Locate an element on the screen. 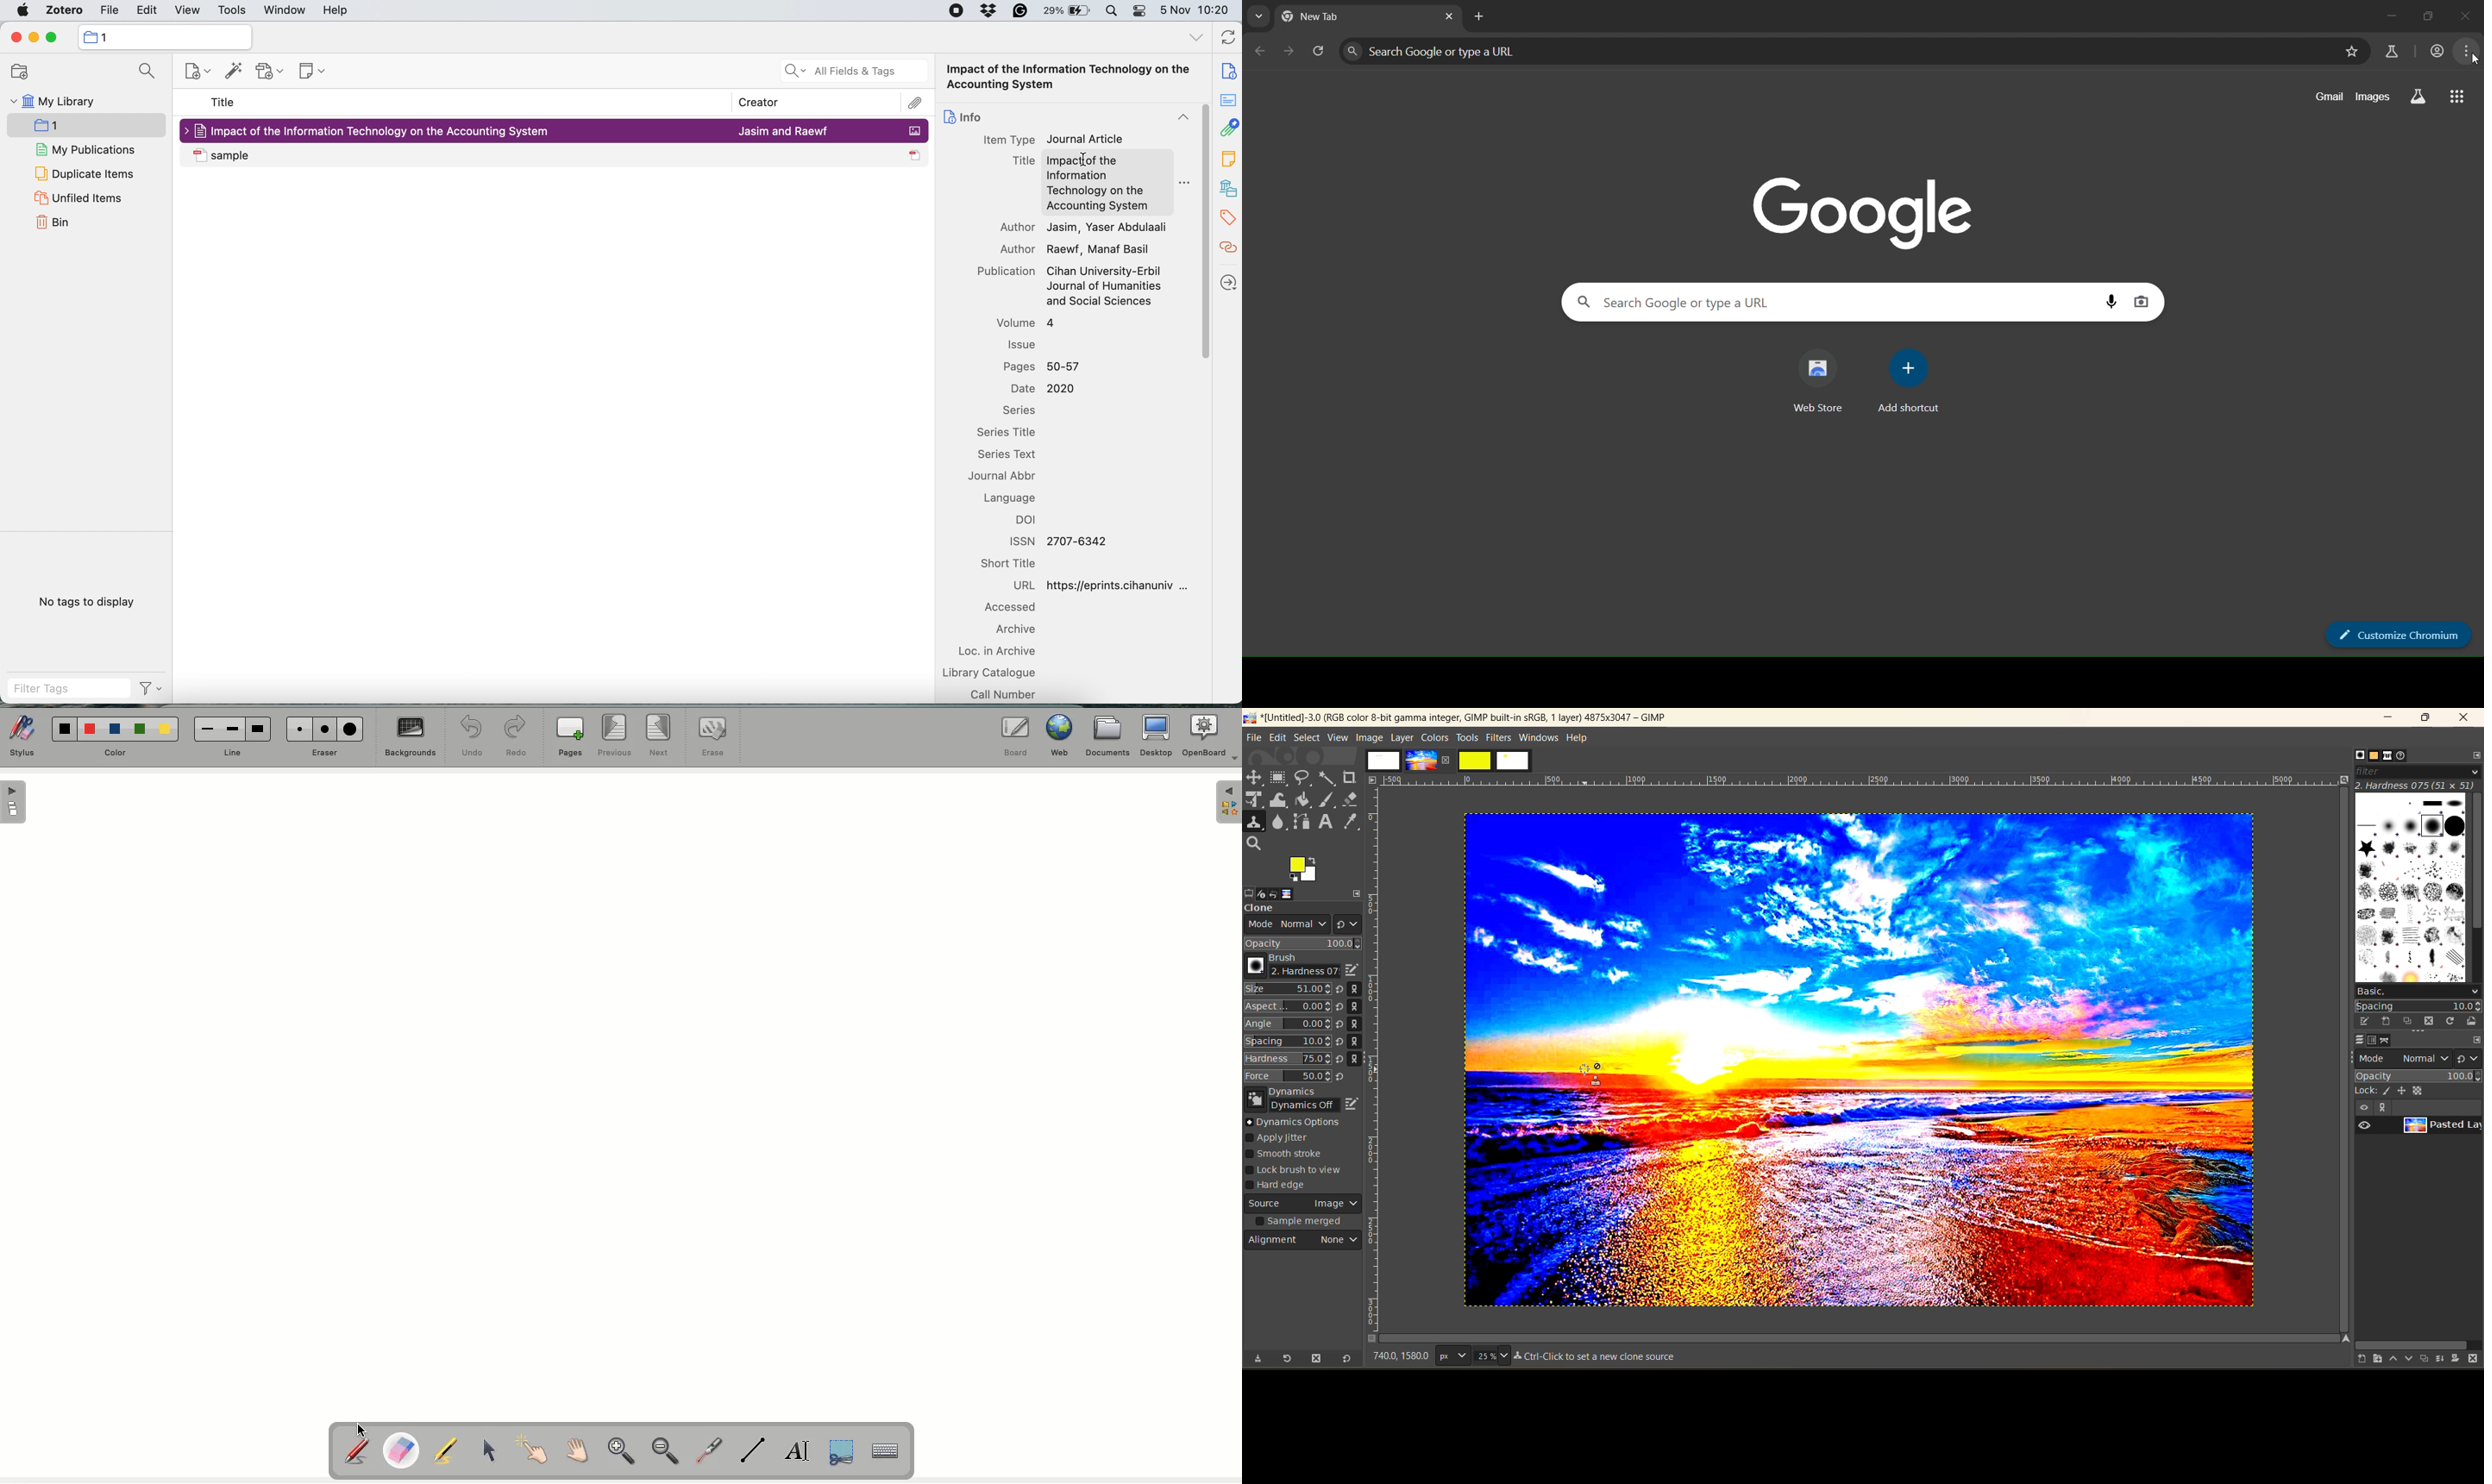  bin is located at coordinates (54, 223).